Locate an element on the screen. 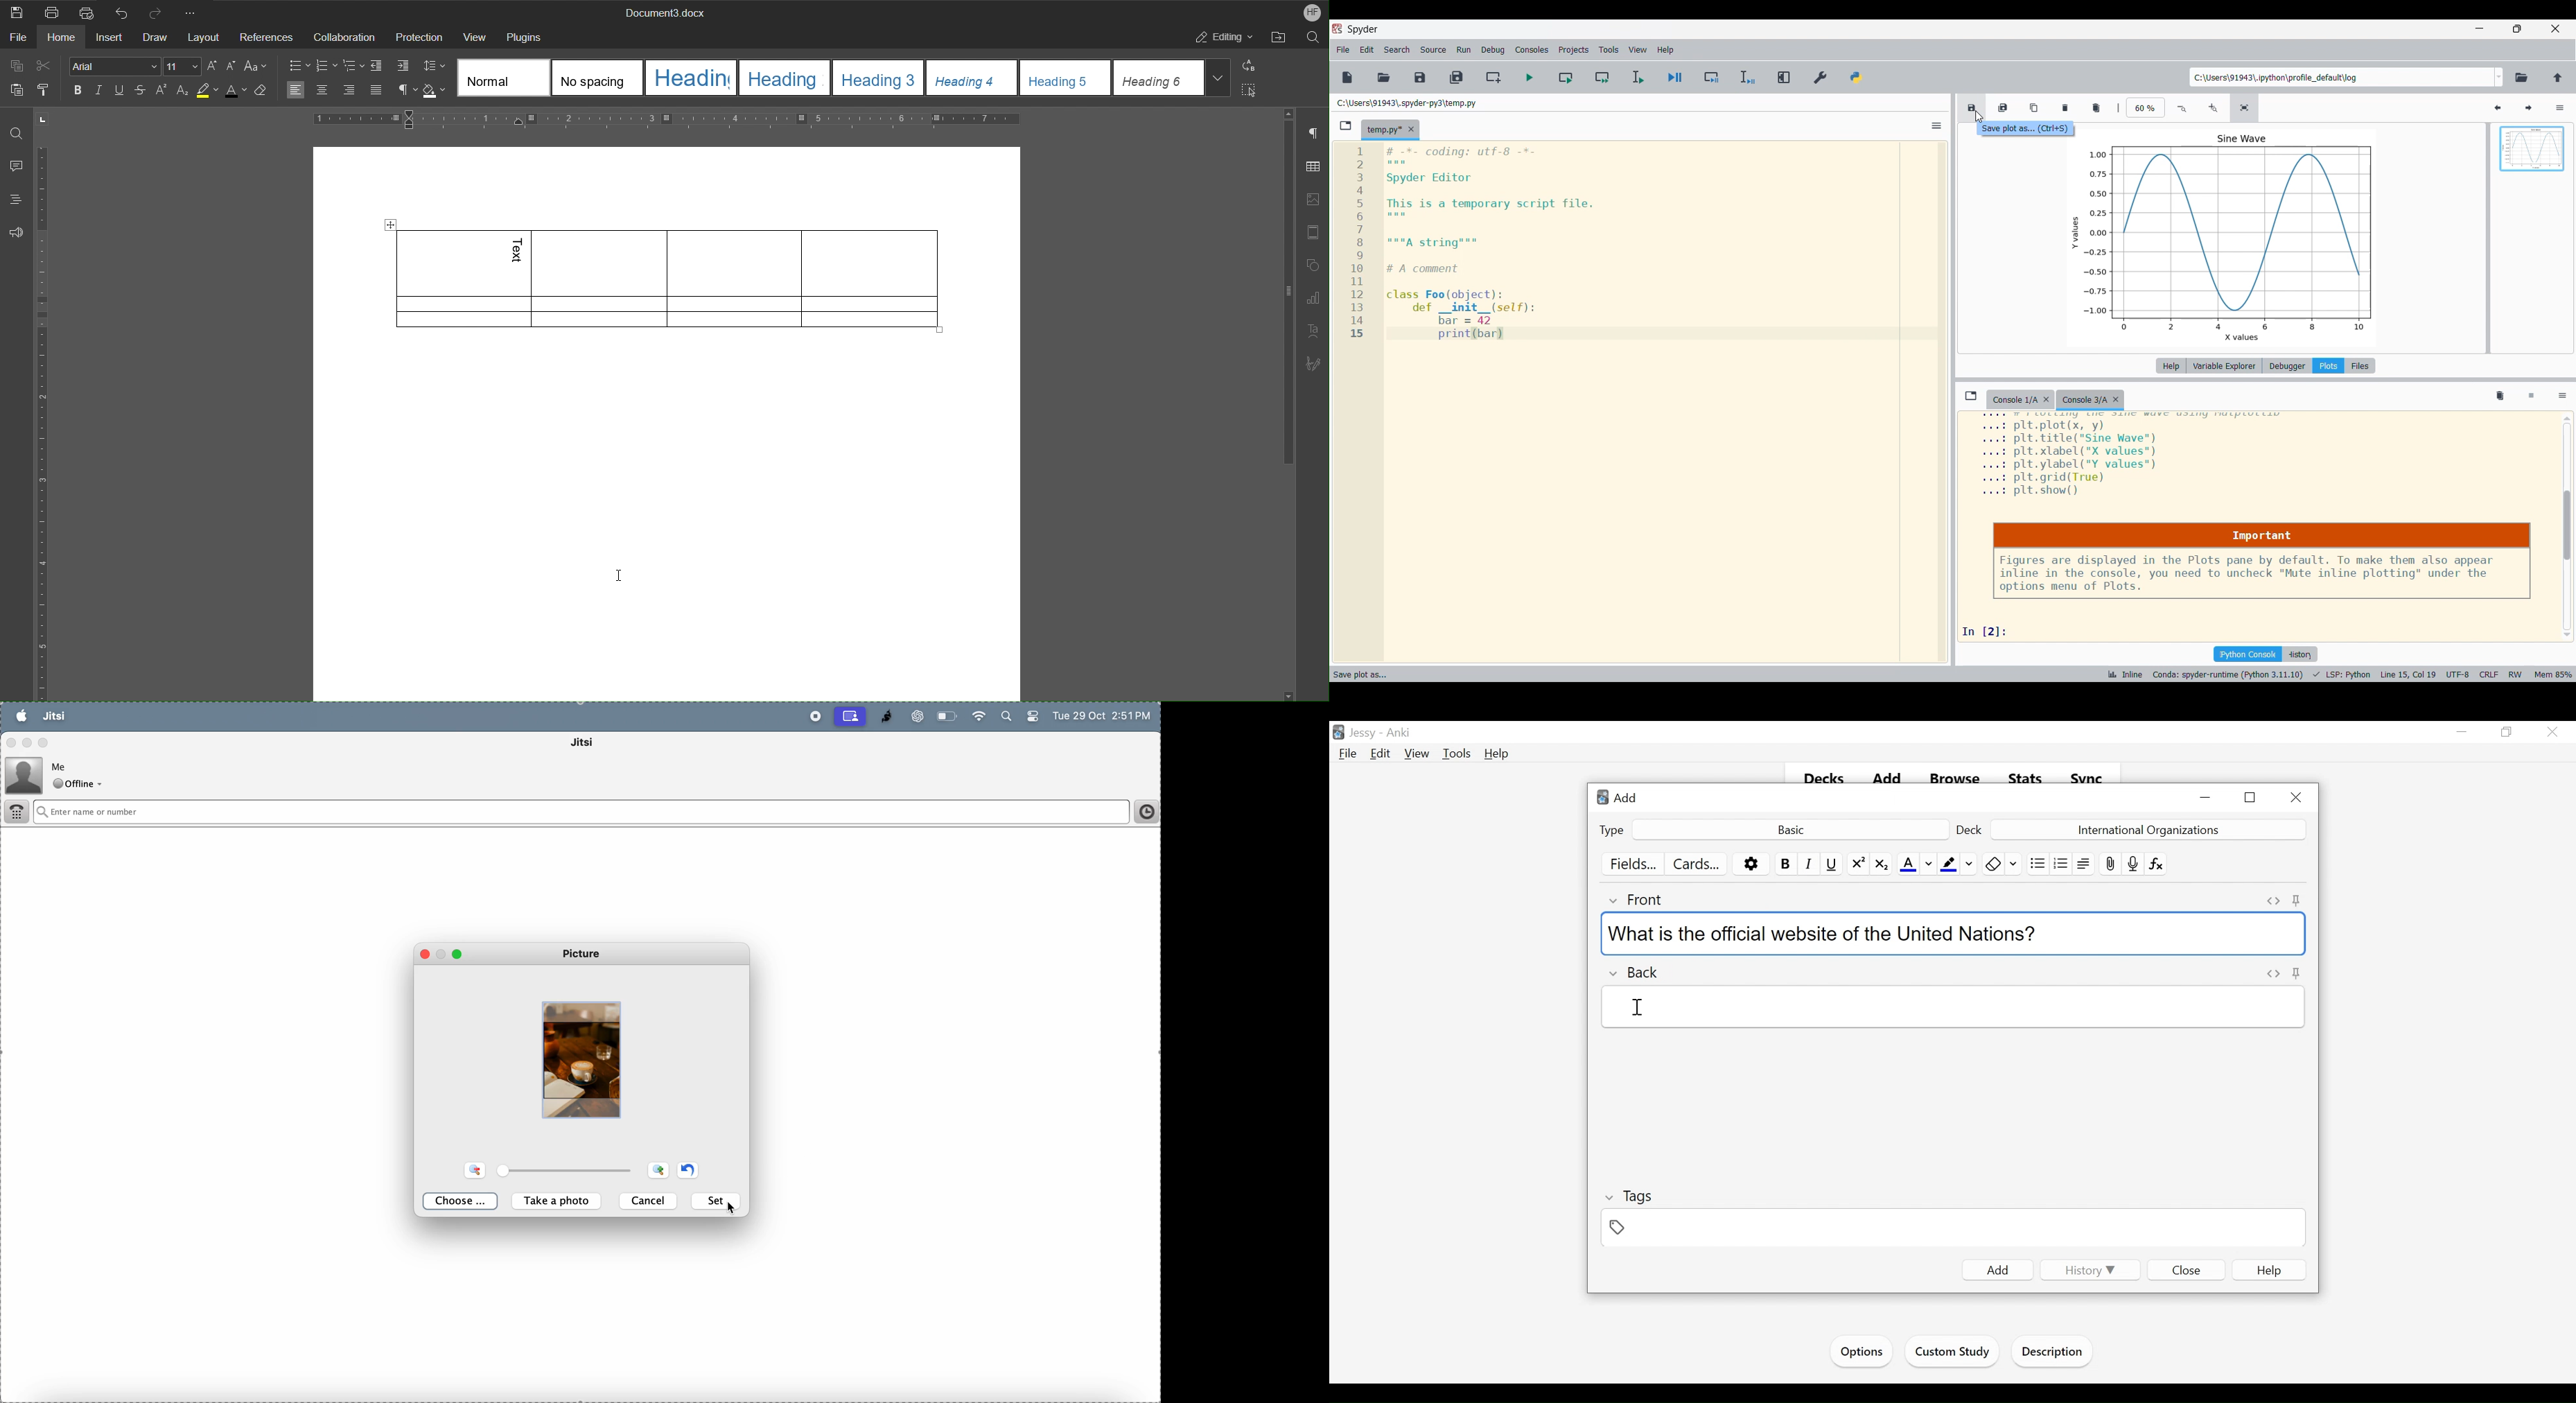 This screenshot has width=2576, height=1428. Restore is located at coordinates (2251, 798).